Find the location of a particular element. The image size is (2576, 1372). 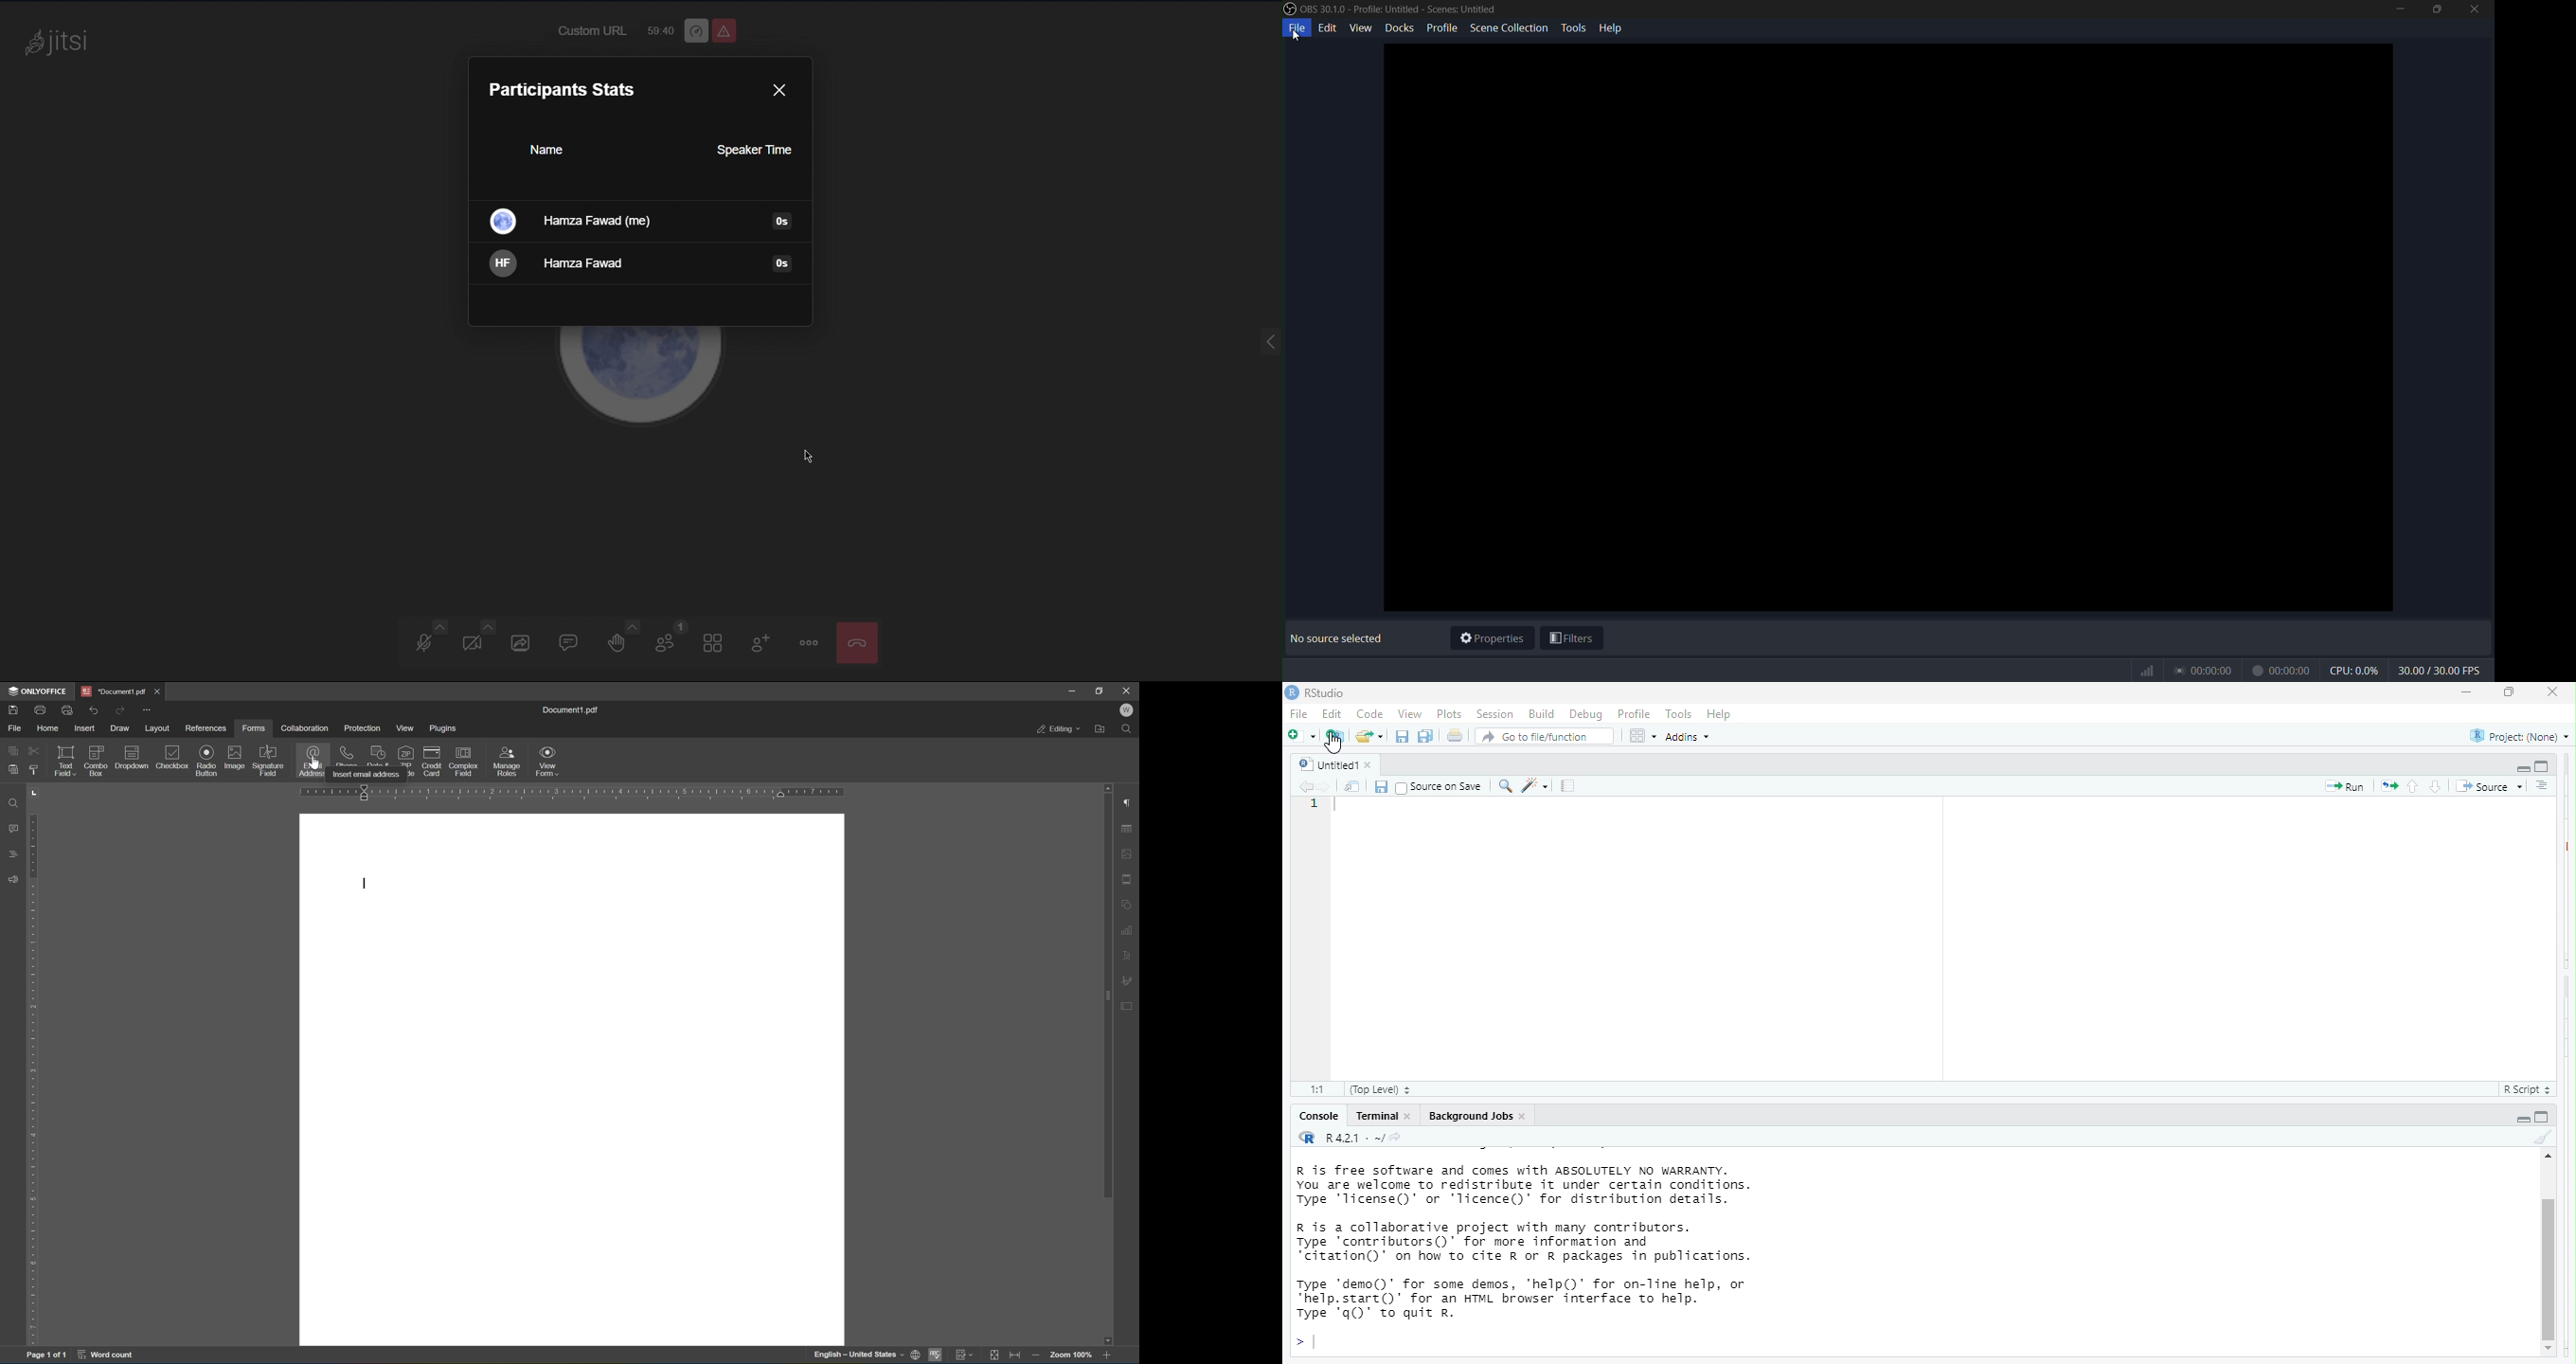

Session is located at coordinates (1494, 714).